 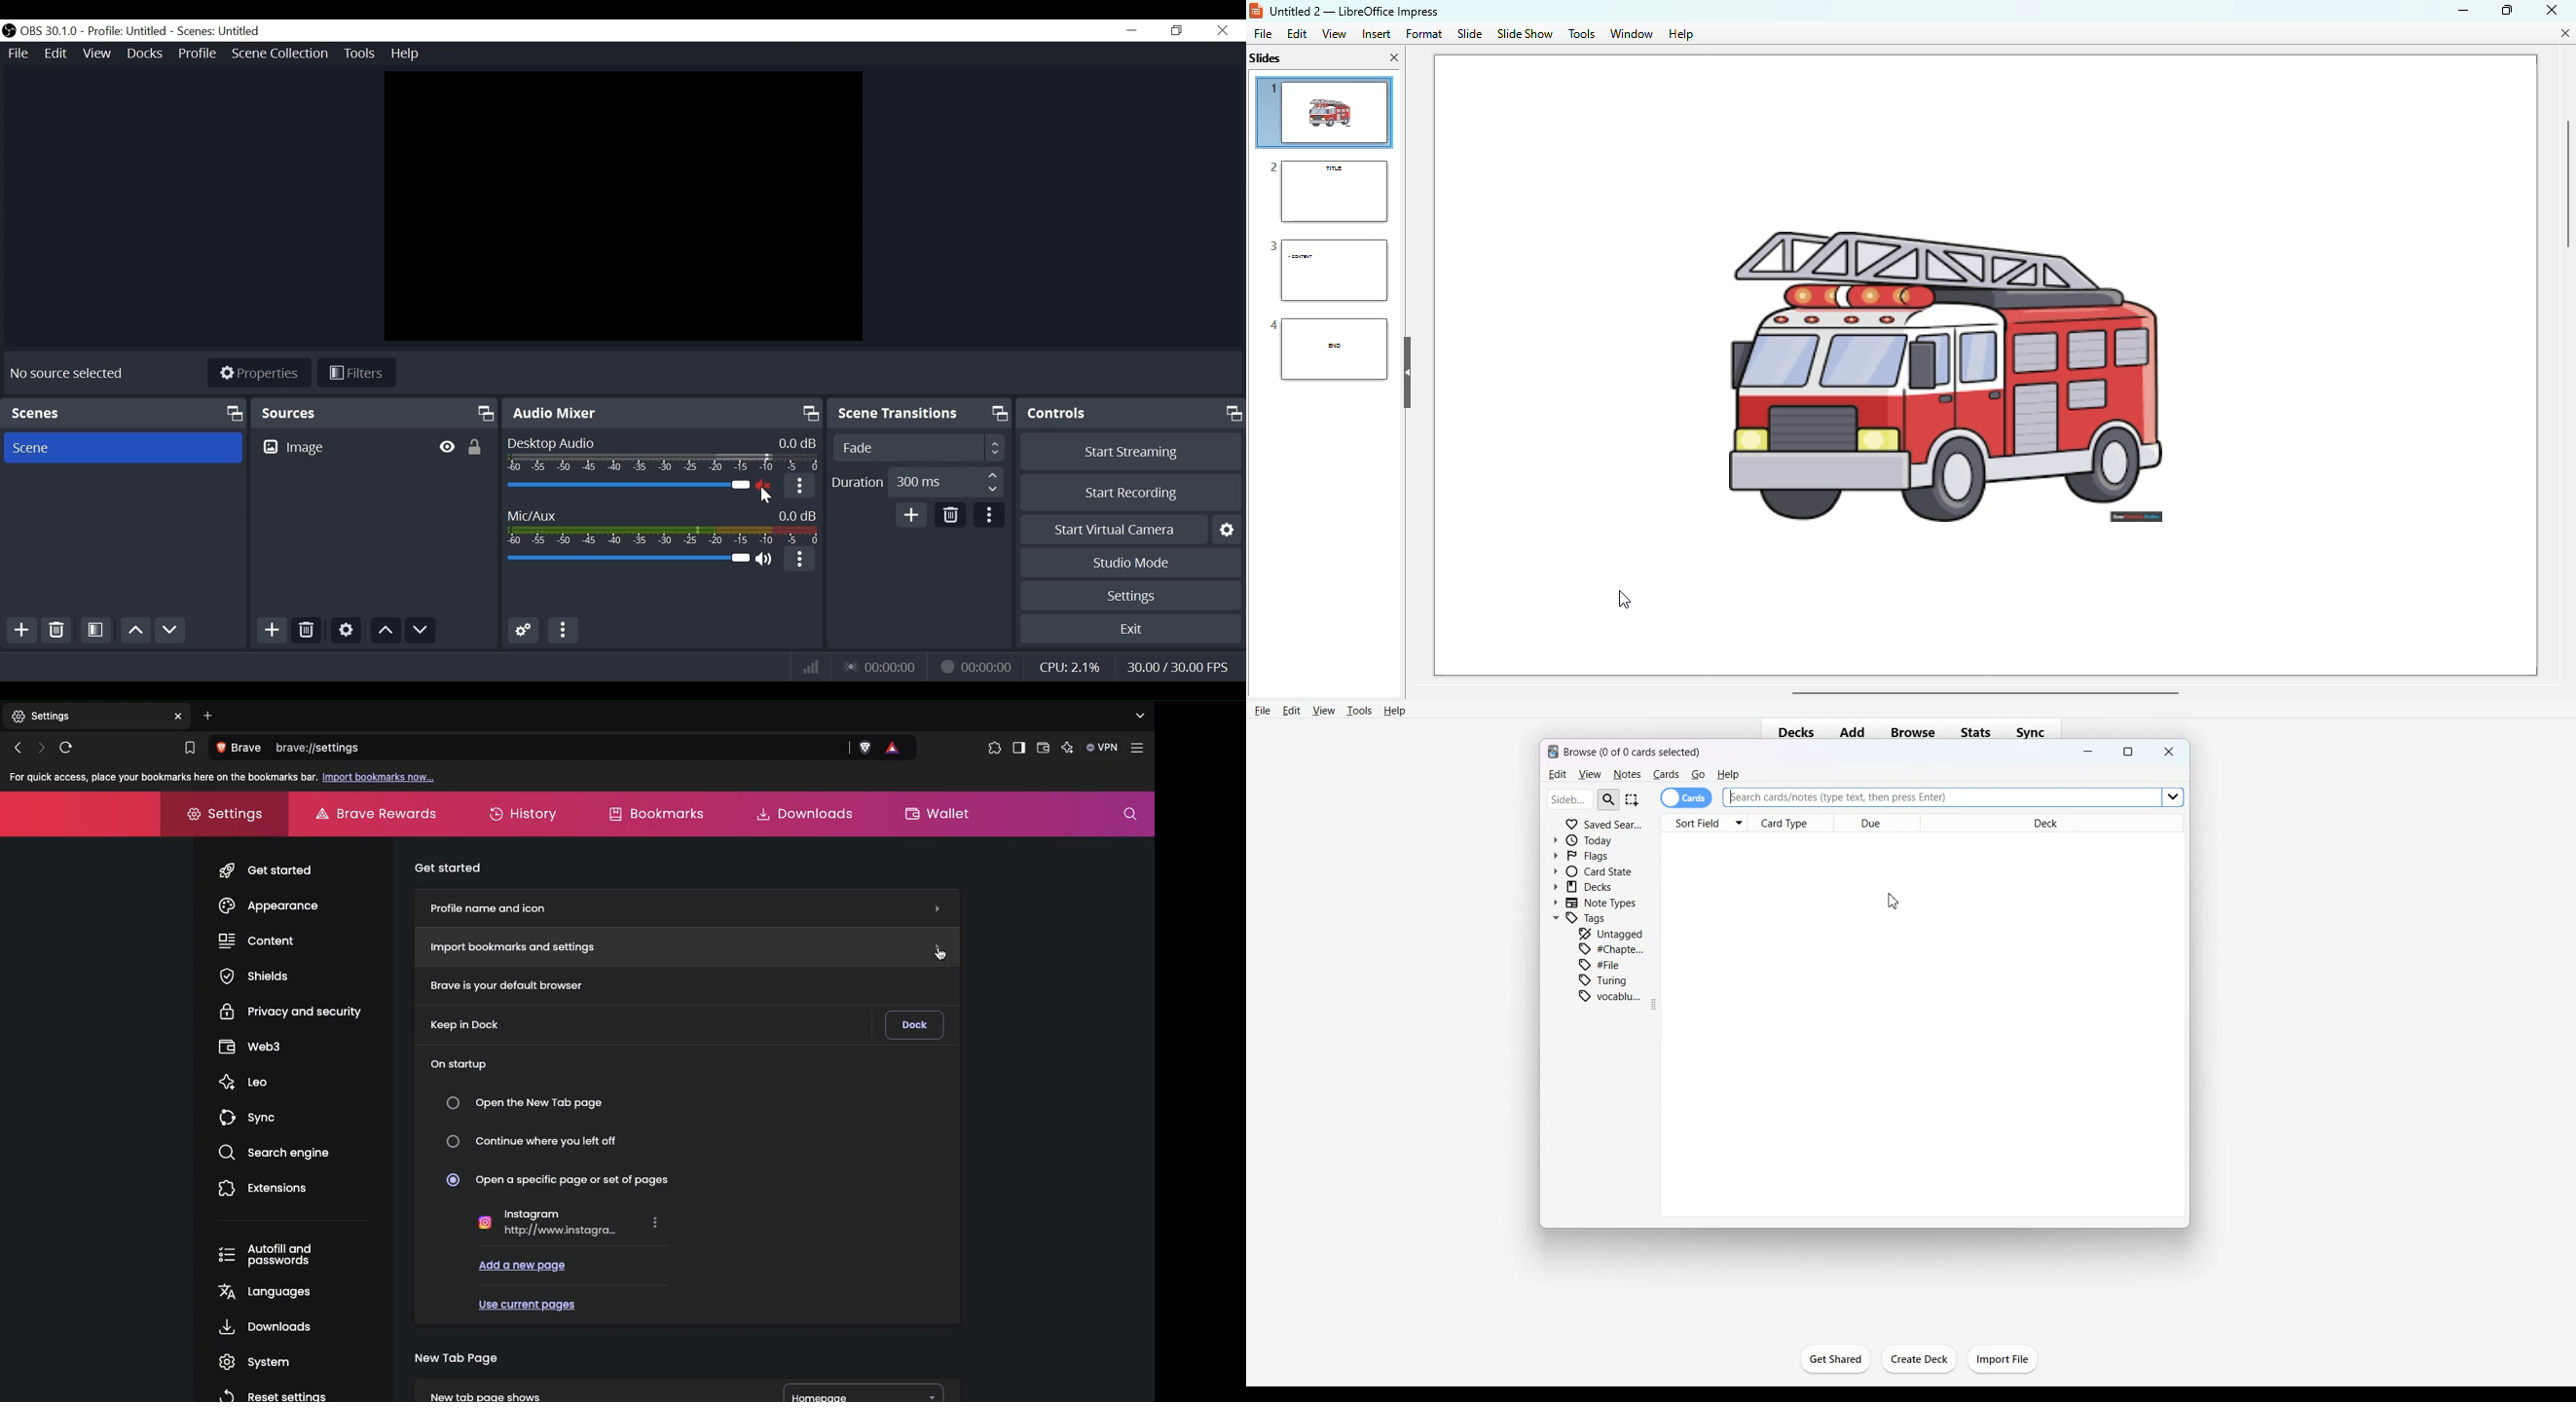 What do you see at coordinates (1067, 748) in the screenshot?
I see `leo AI` at bounding box center [1067, 748].